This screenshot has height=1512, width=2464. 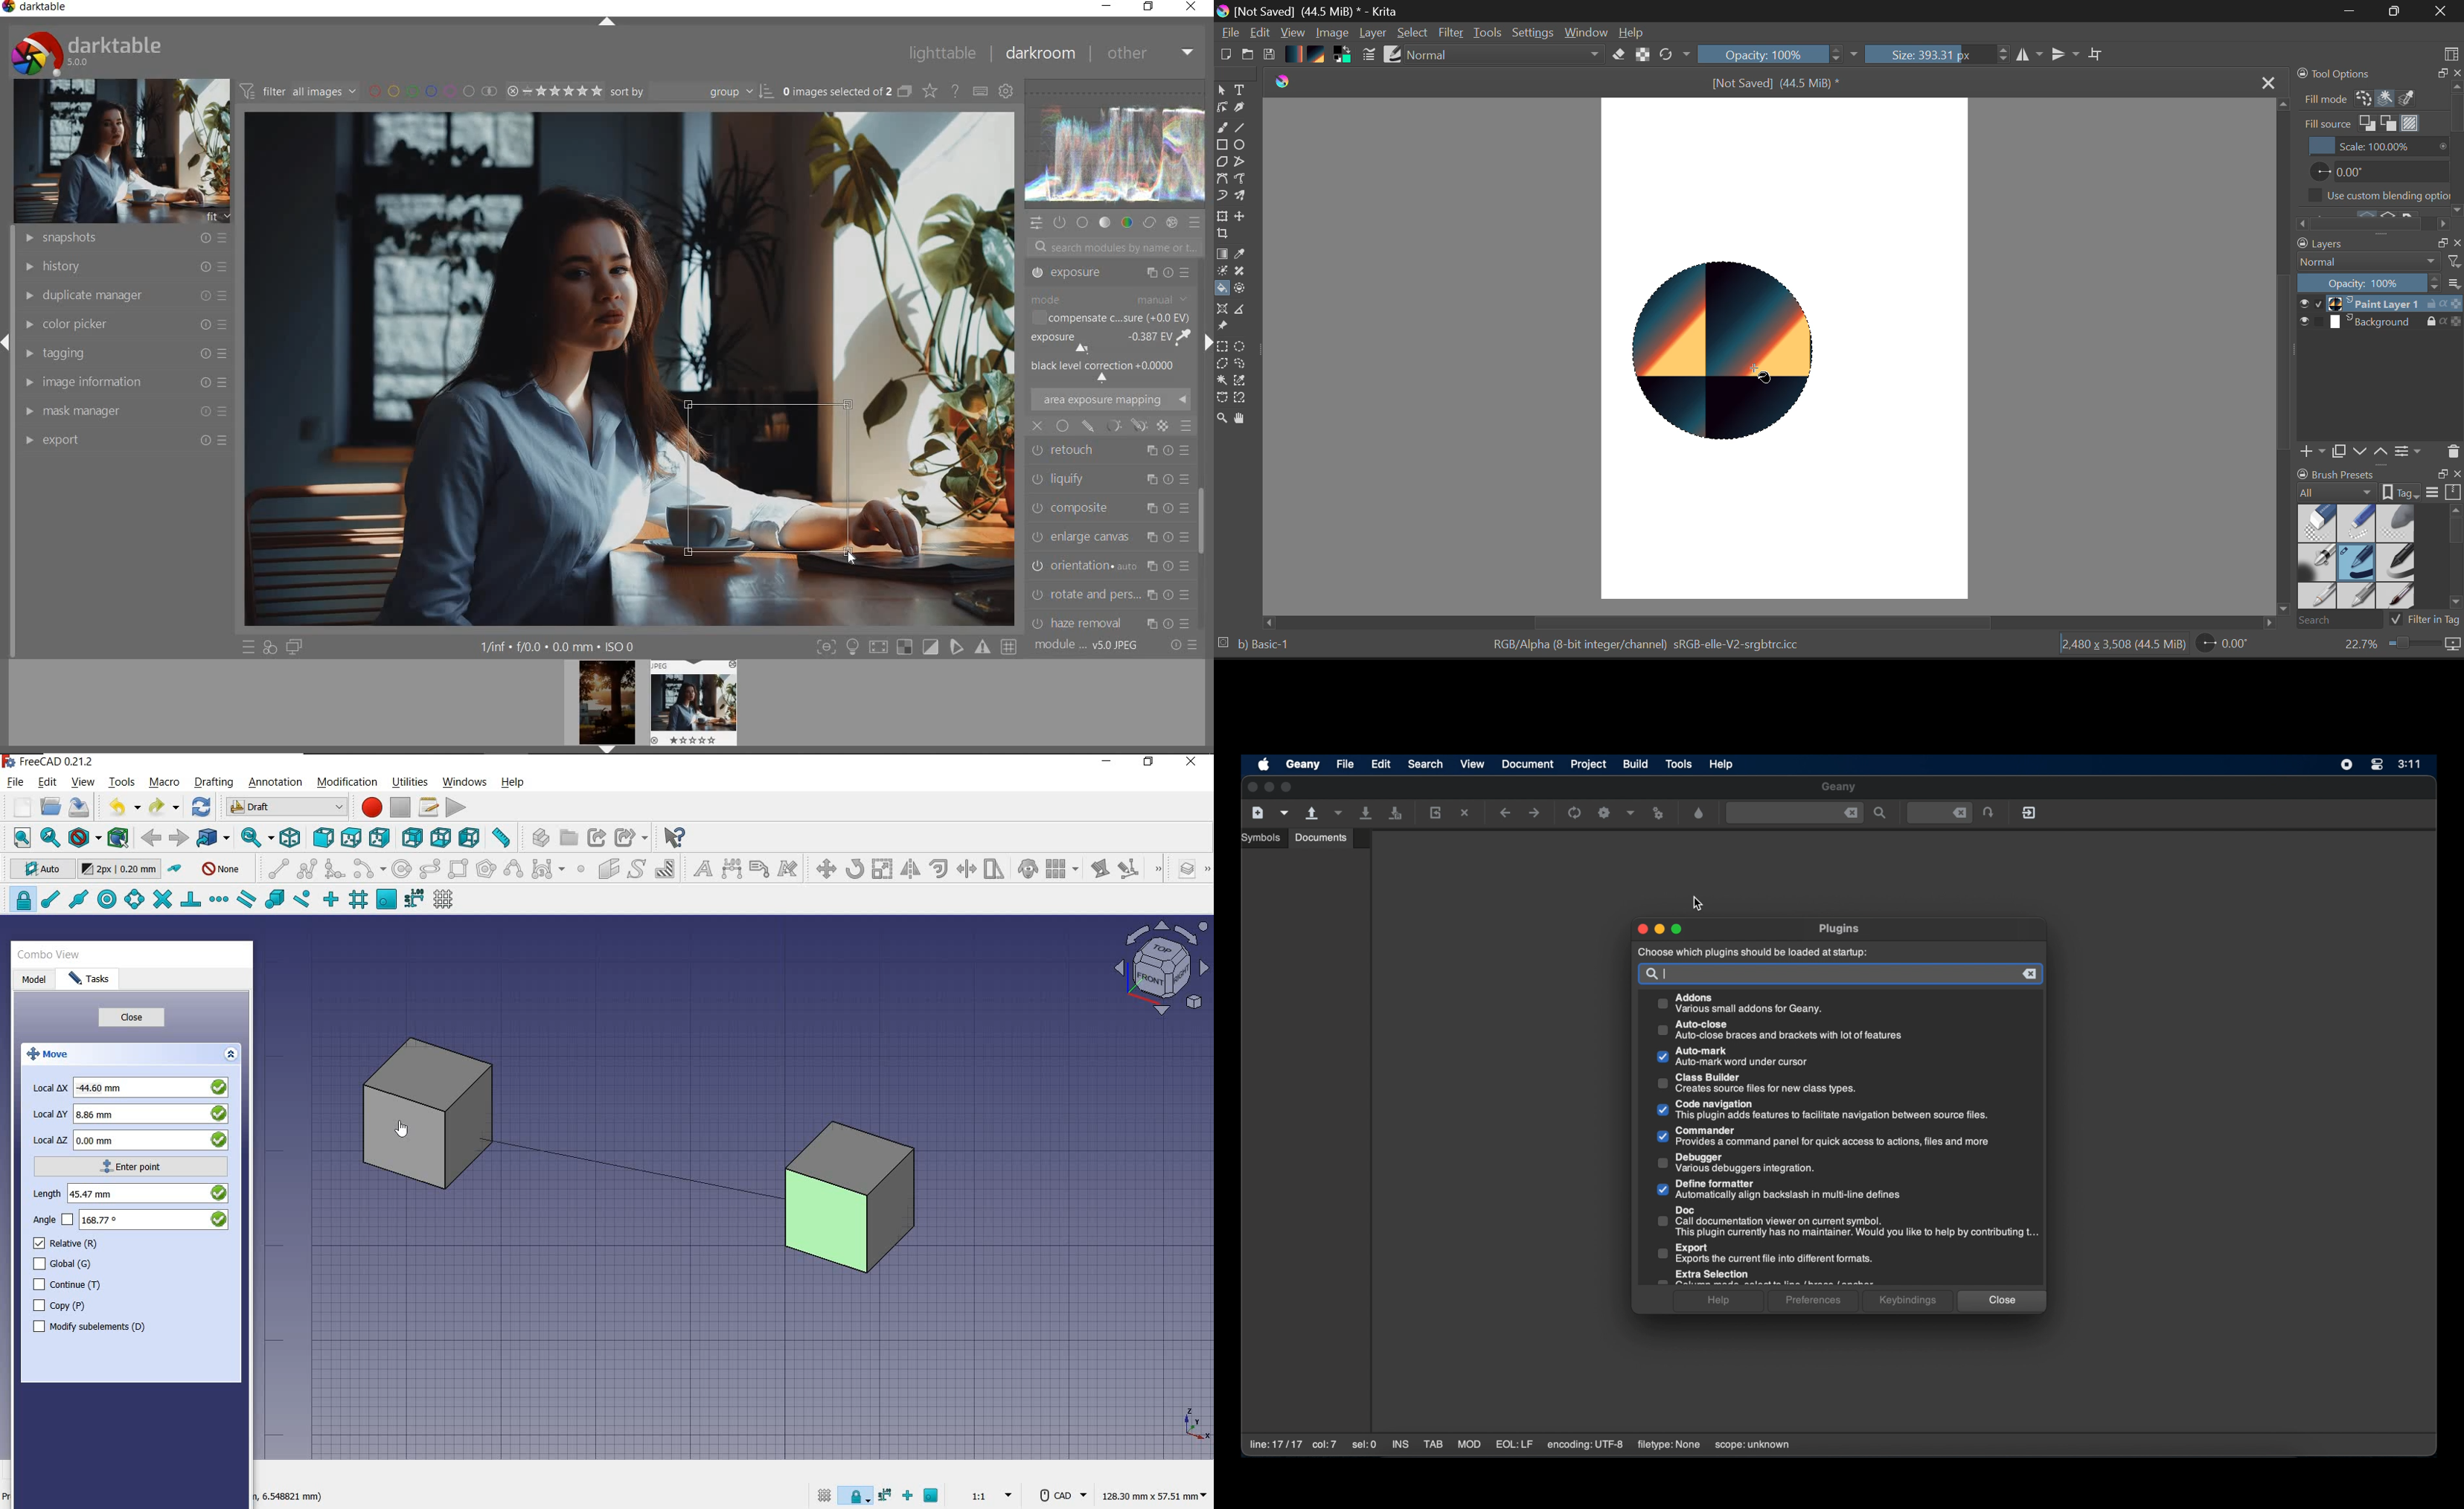 I want to click on draft utility tools, so click(x=1208, y=870).